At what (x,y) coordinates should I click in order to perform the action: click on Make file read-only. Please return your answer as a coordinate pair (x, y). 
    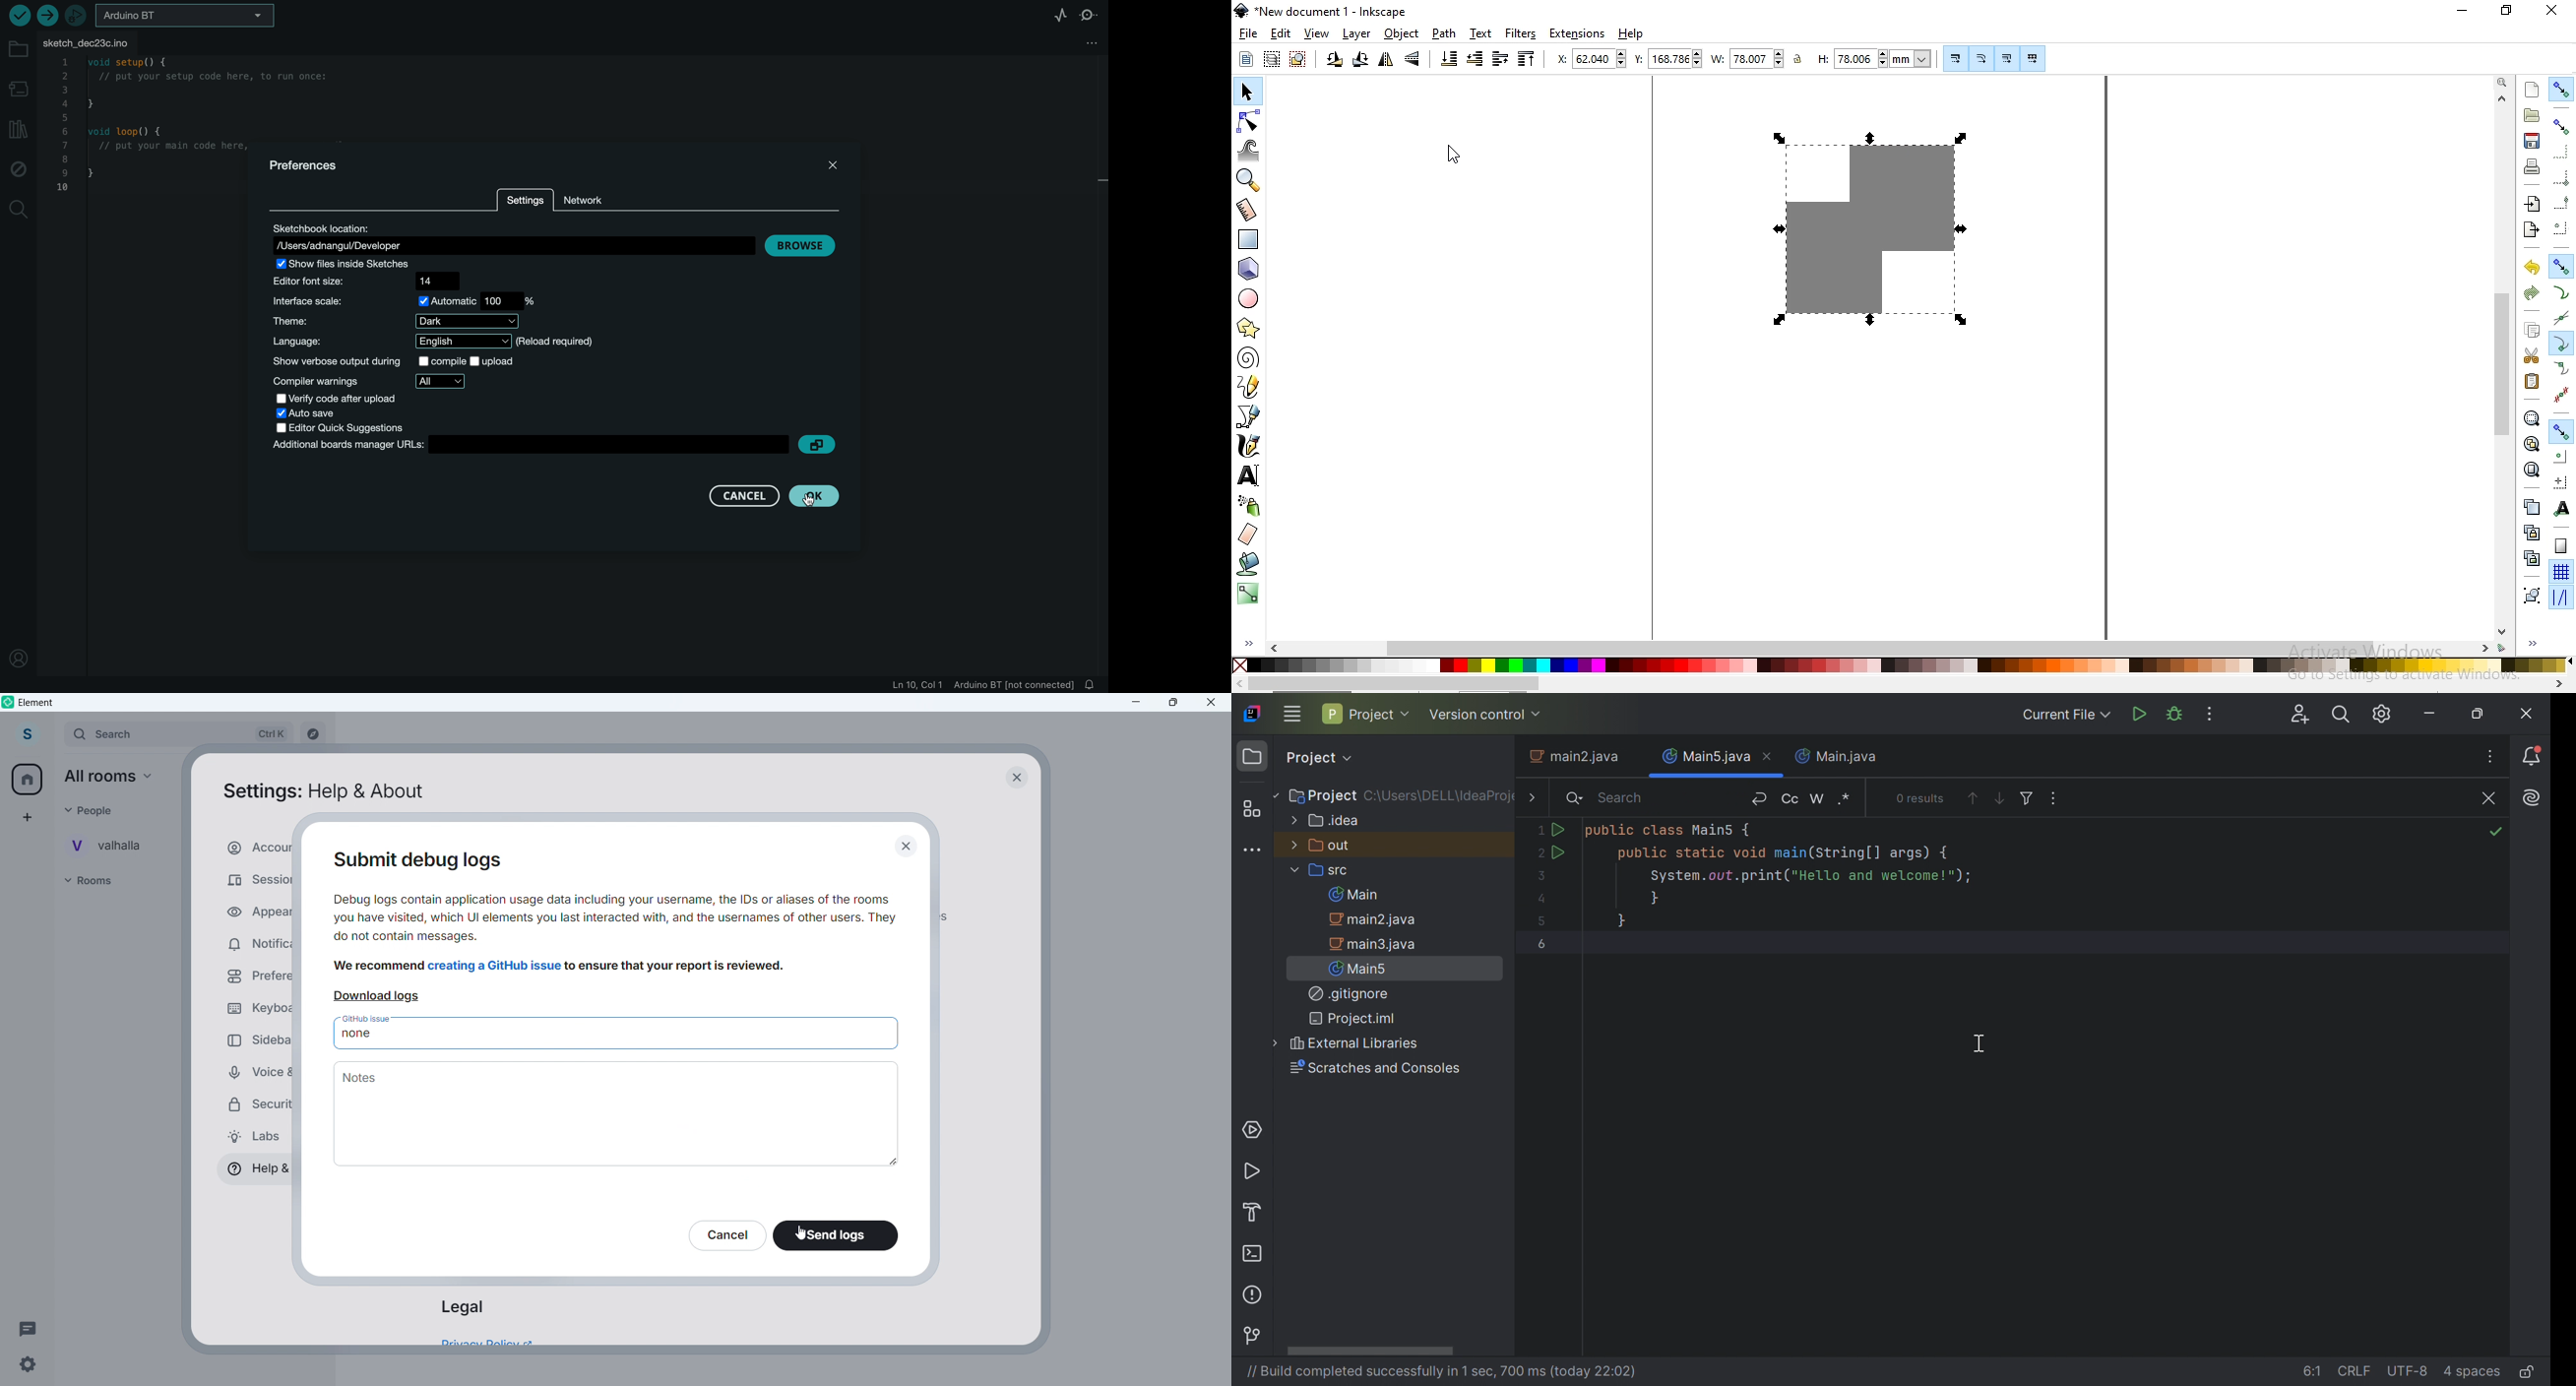
    Looking at the image, I should click on (2529, 1373).